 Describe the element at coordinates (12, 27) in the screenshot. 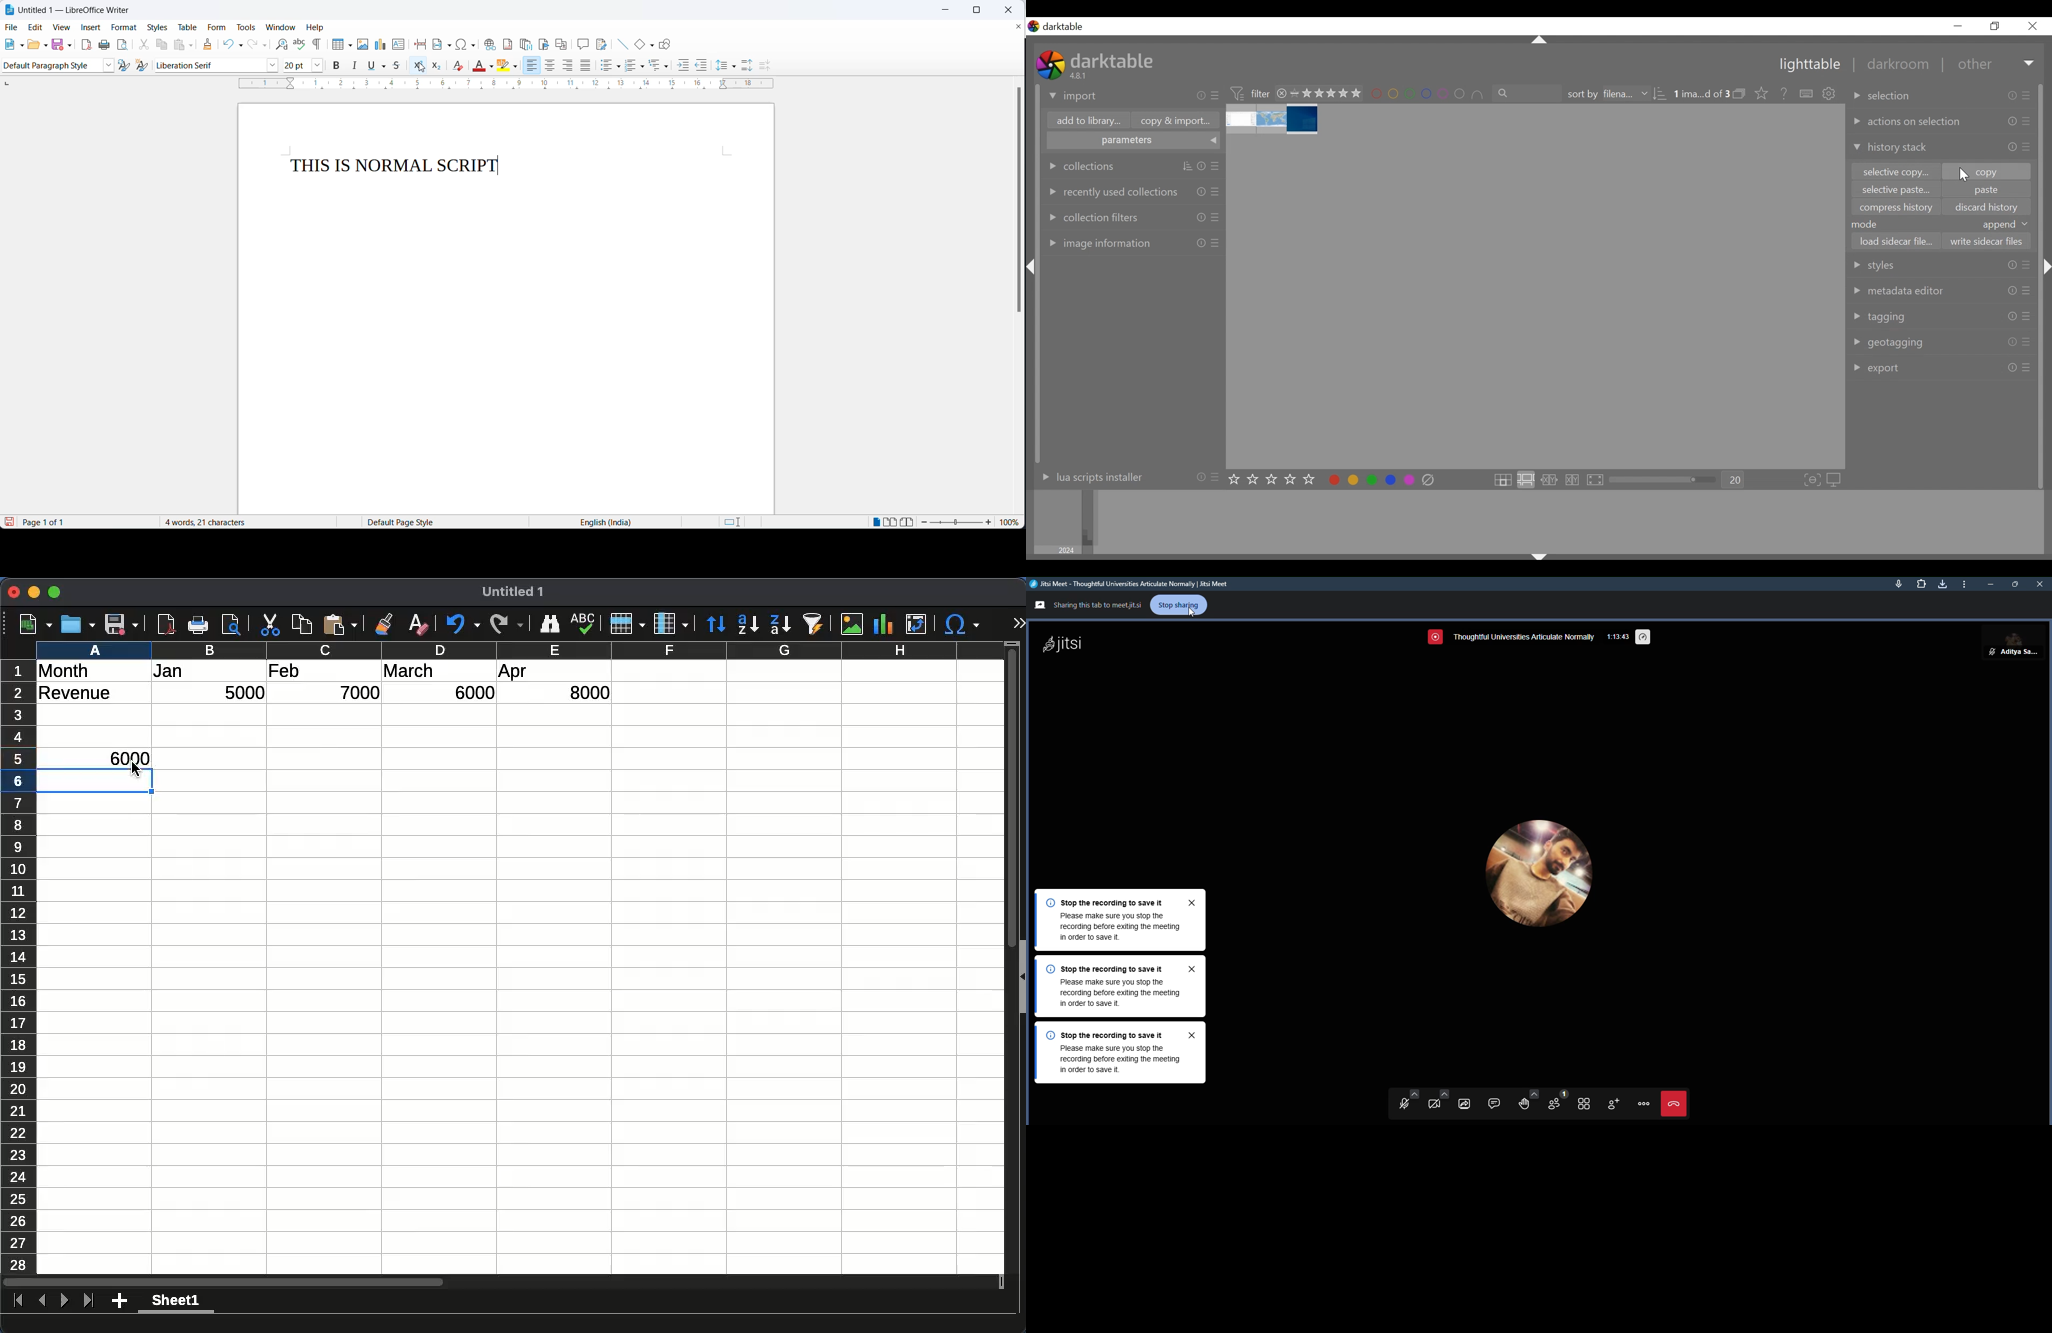

I see `file` at that location.